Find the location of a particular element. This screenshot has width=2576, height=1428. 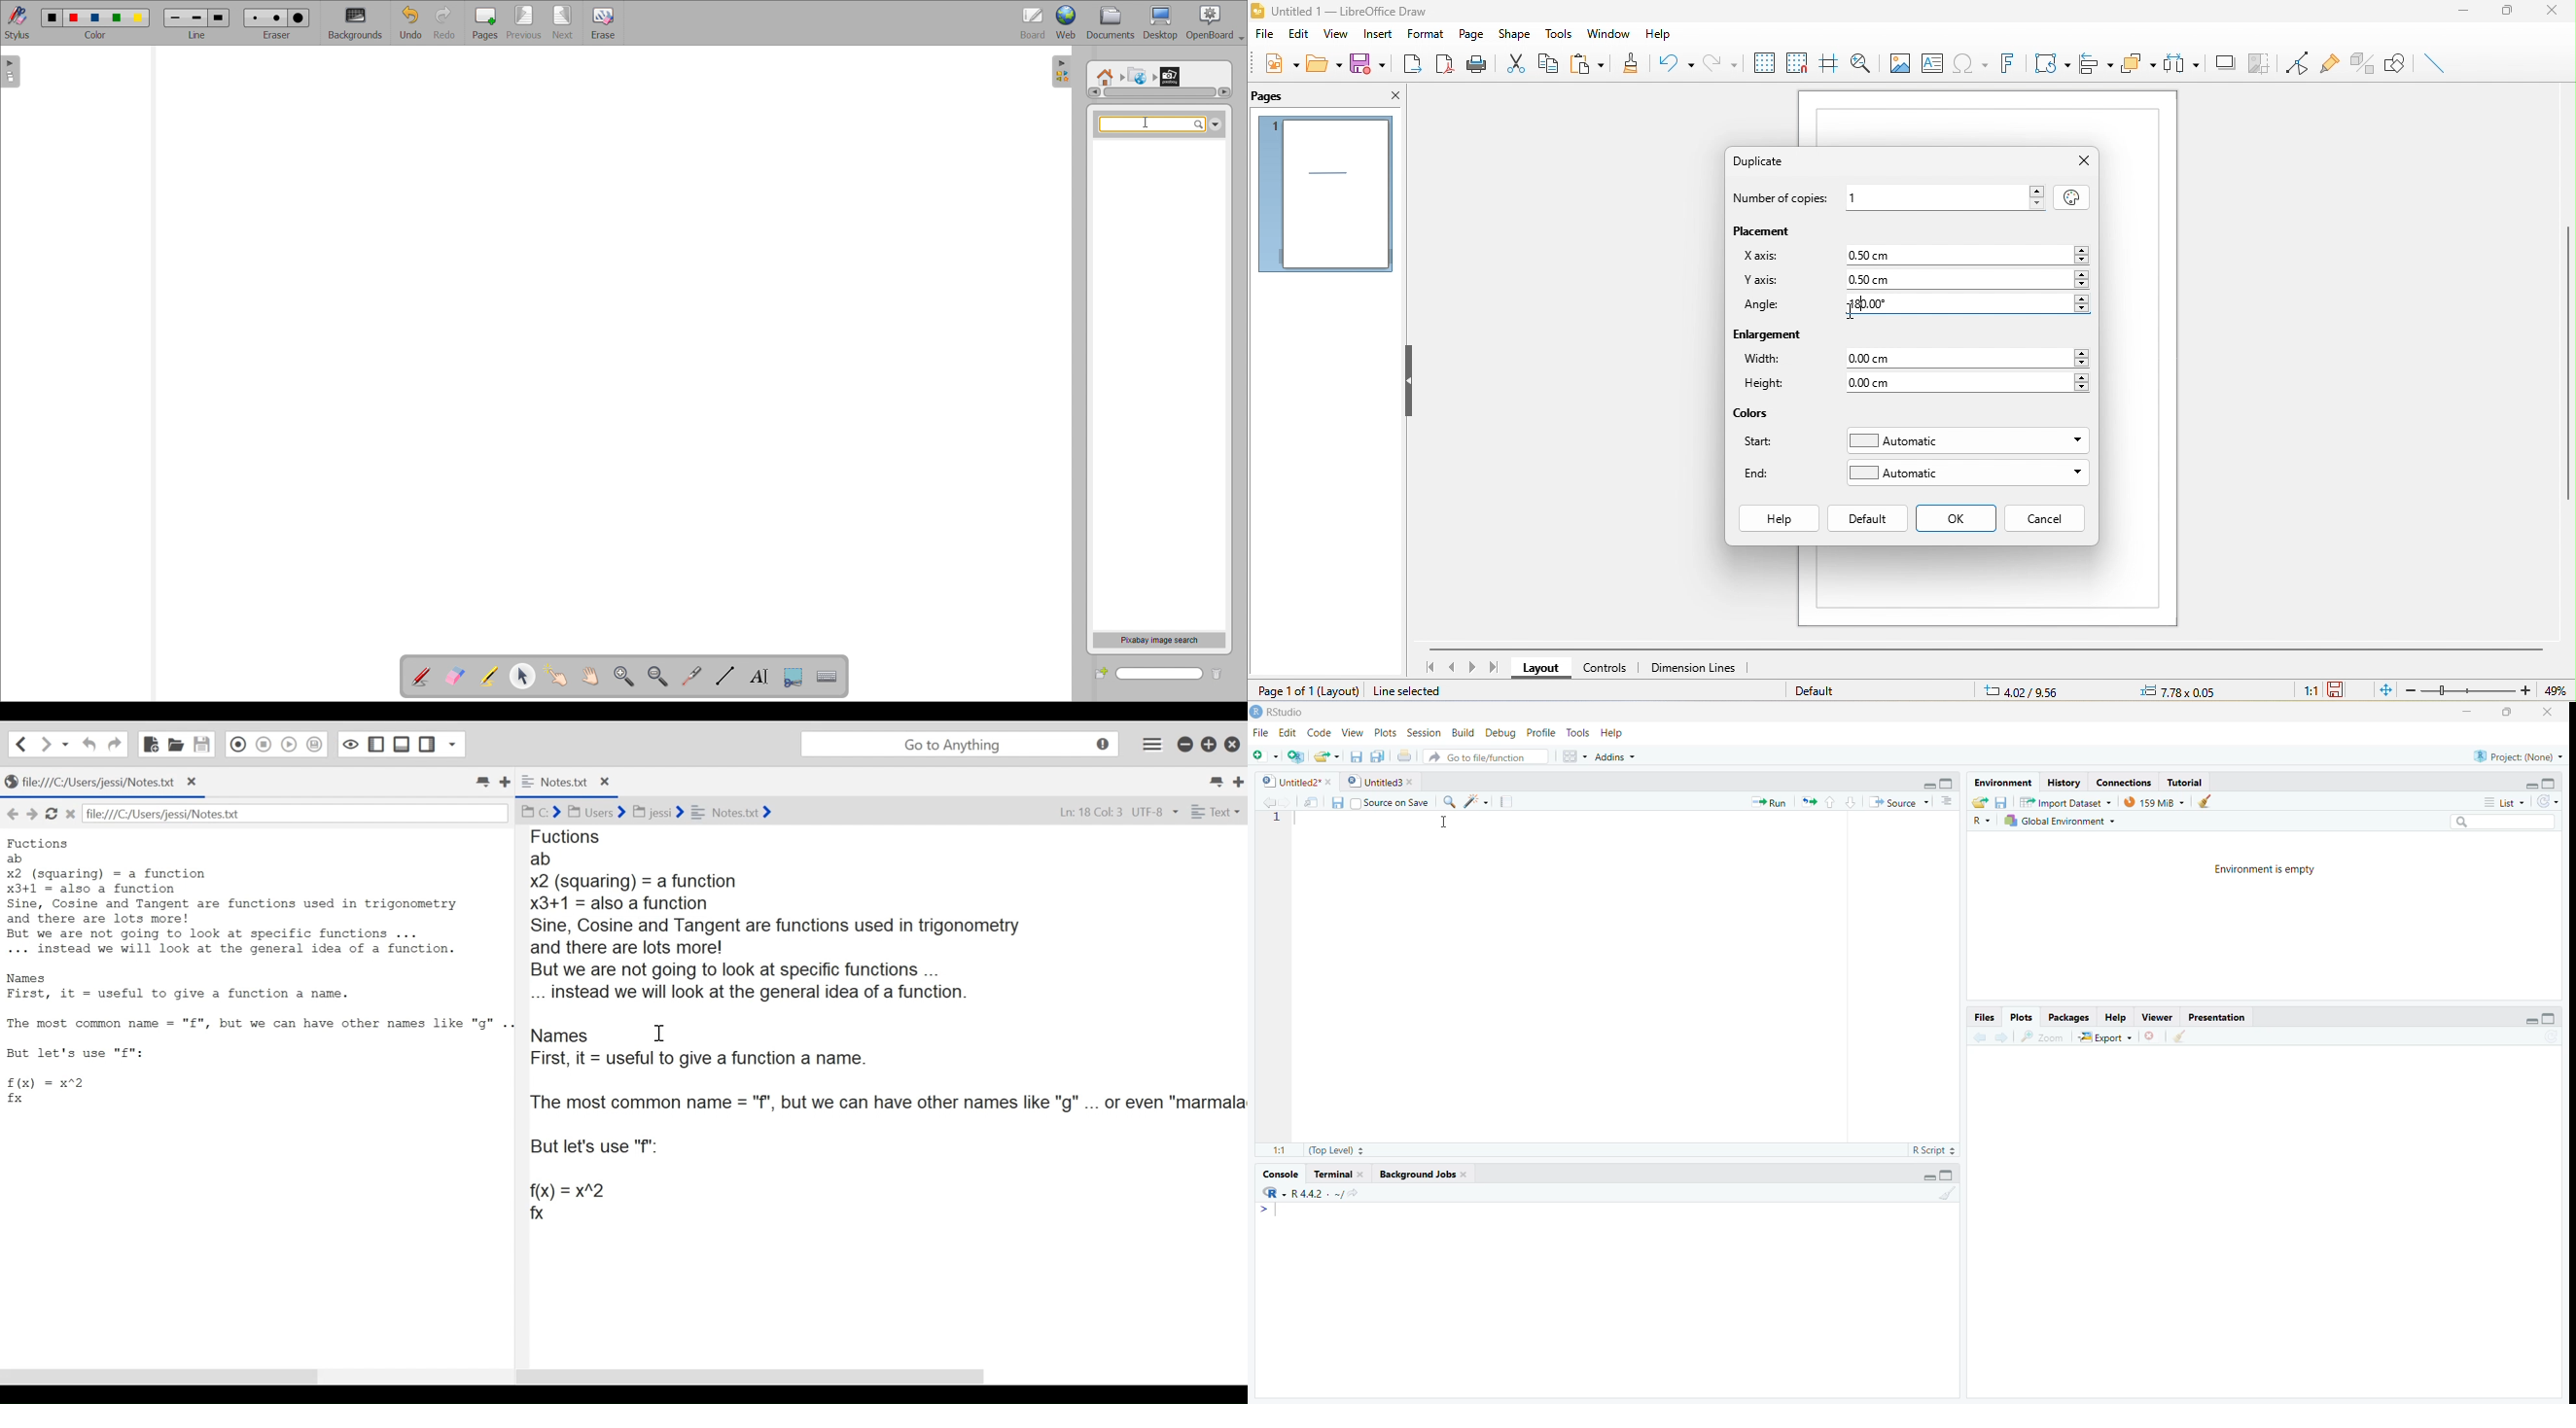

pages is located at coordinates (1324, 194).